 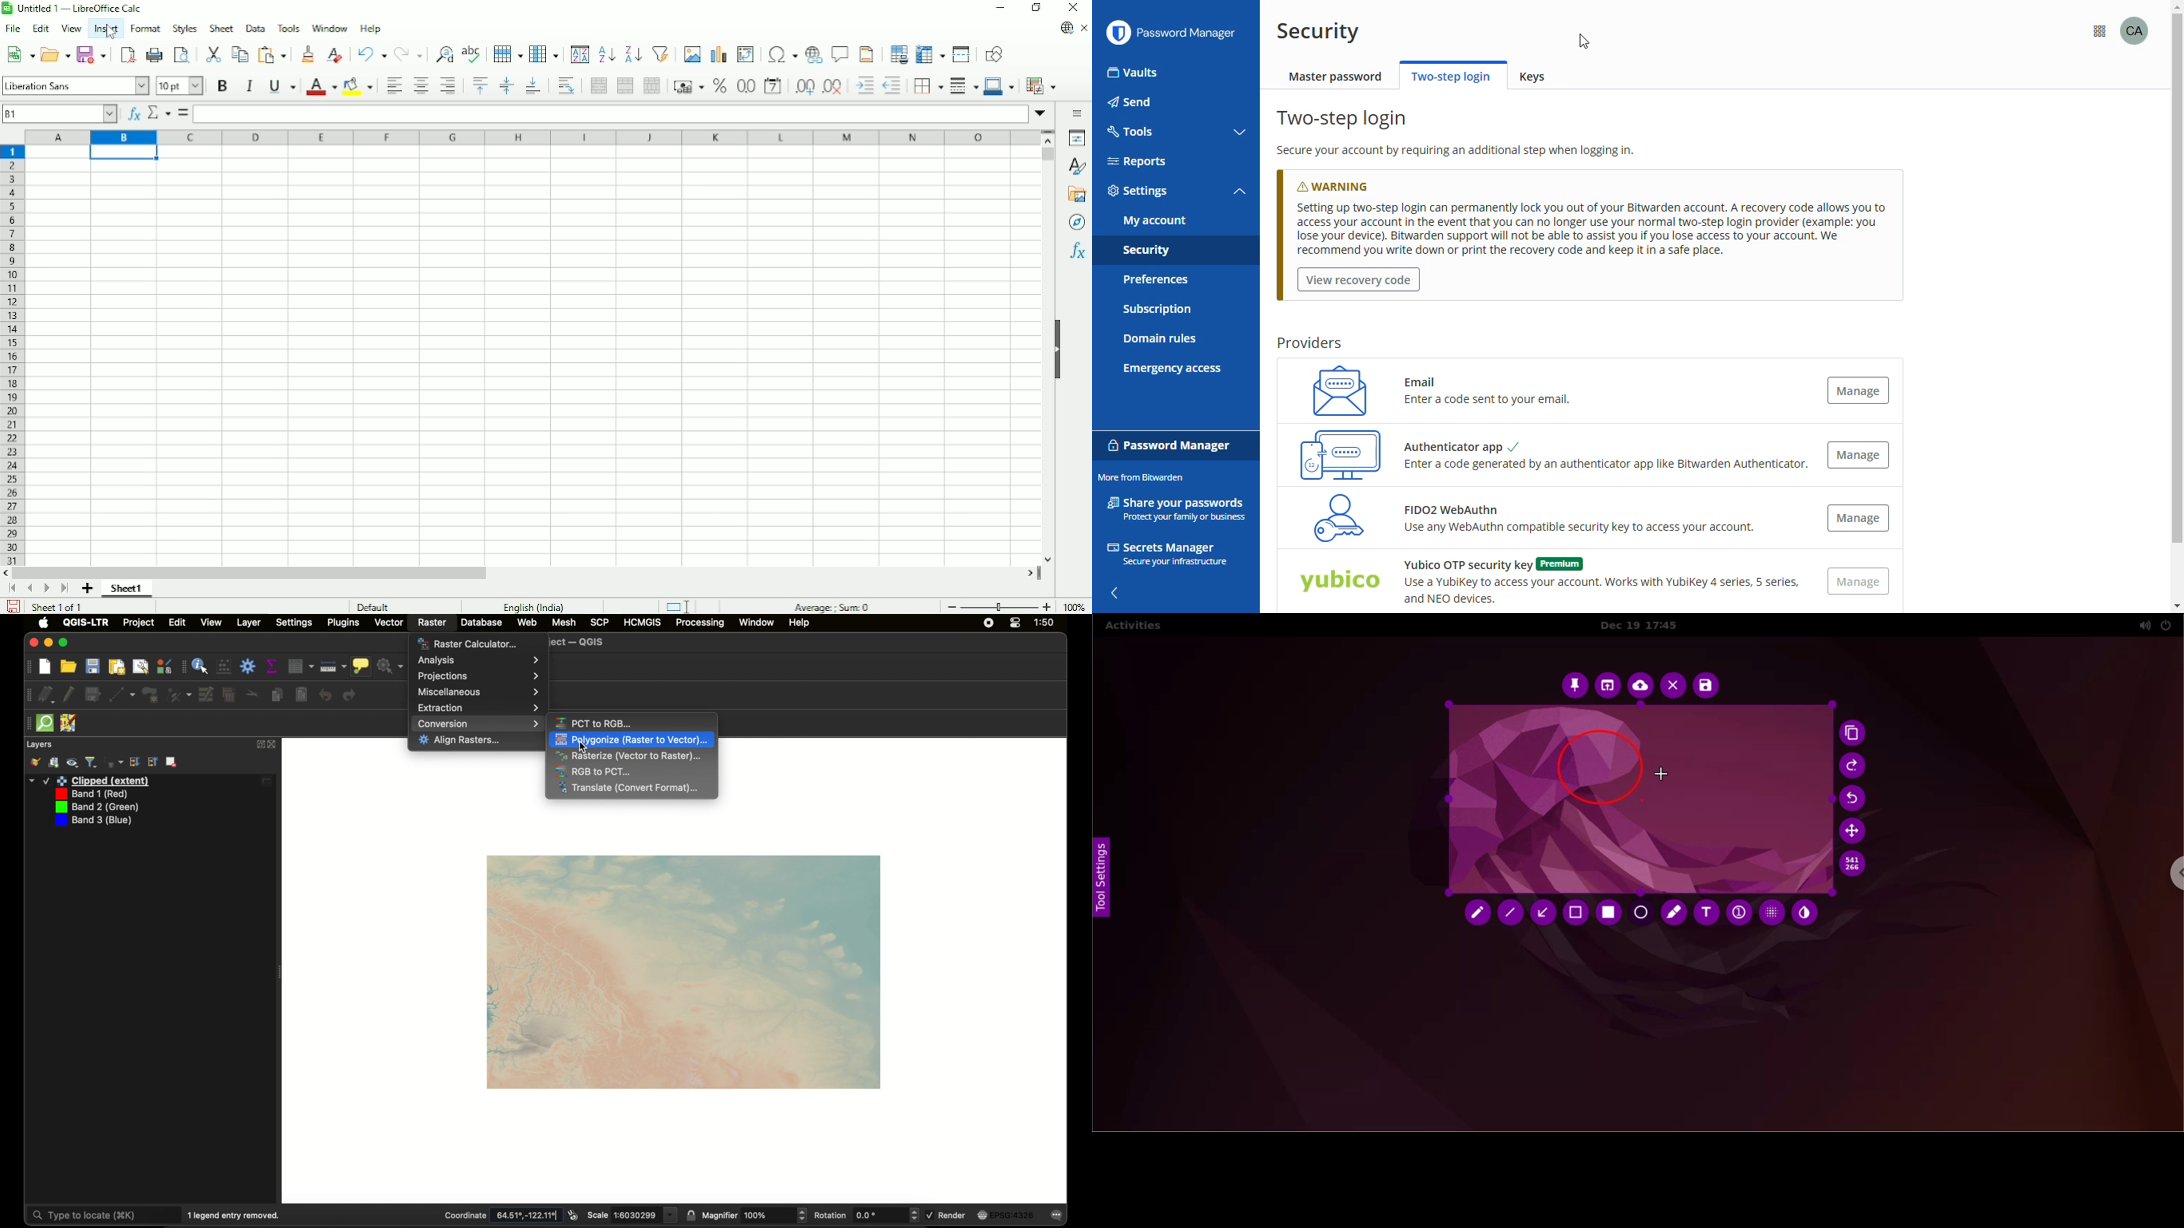 I want to click on Align right, so click(x=449, y=87).